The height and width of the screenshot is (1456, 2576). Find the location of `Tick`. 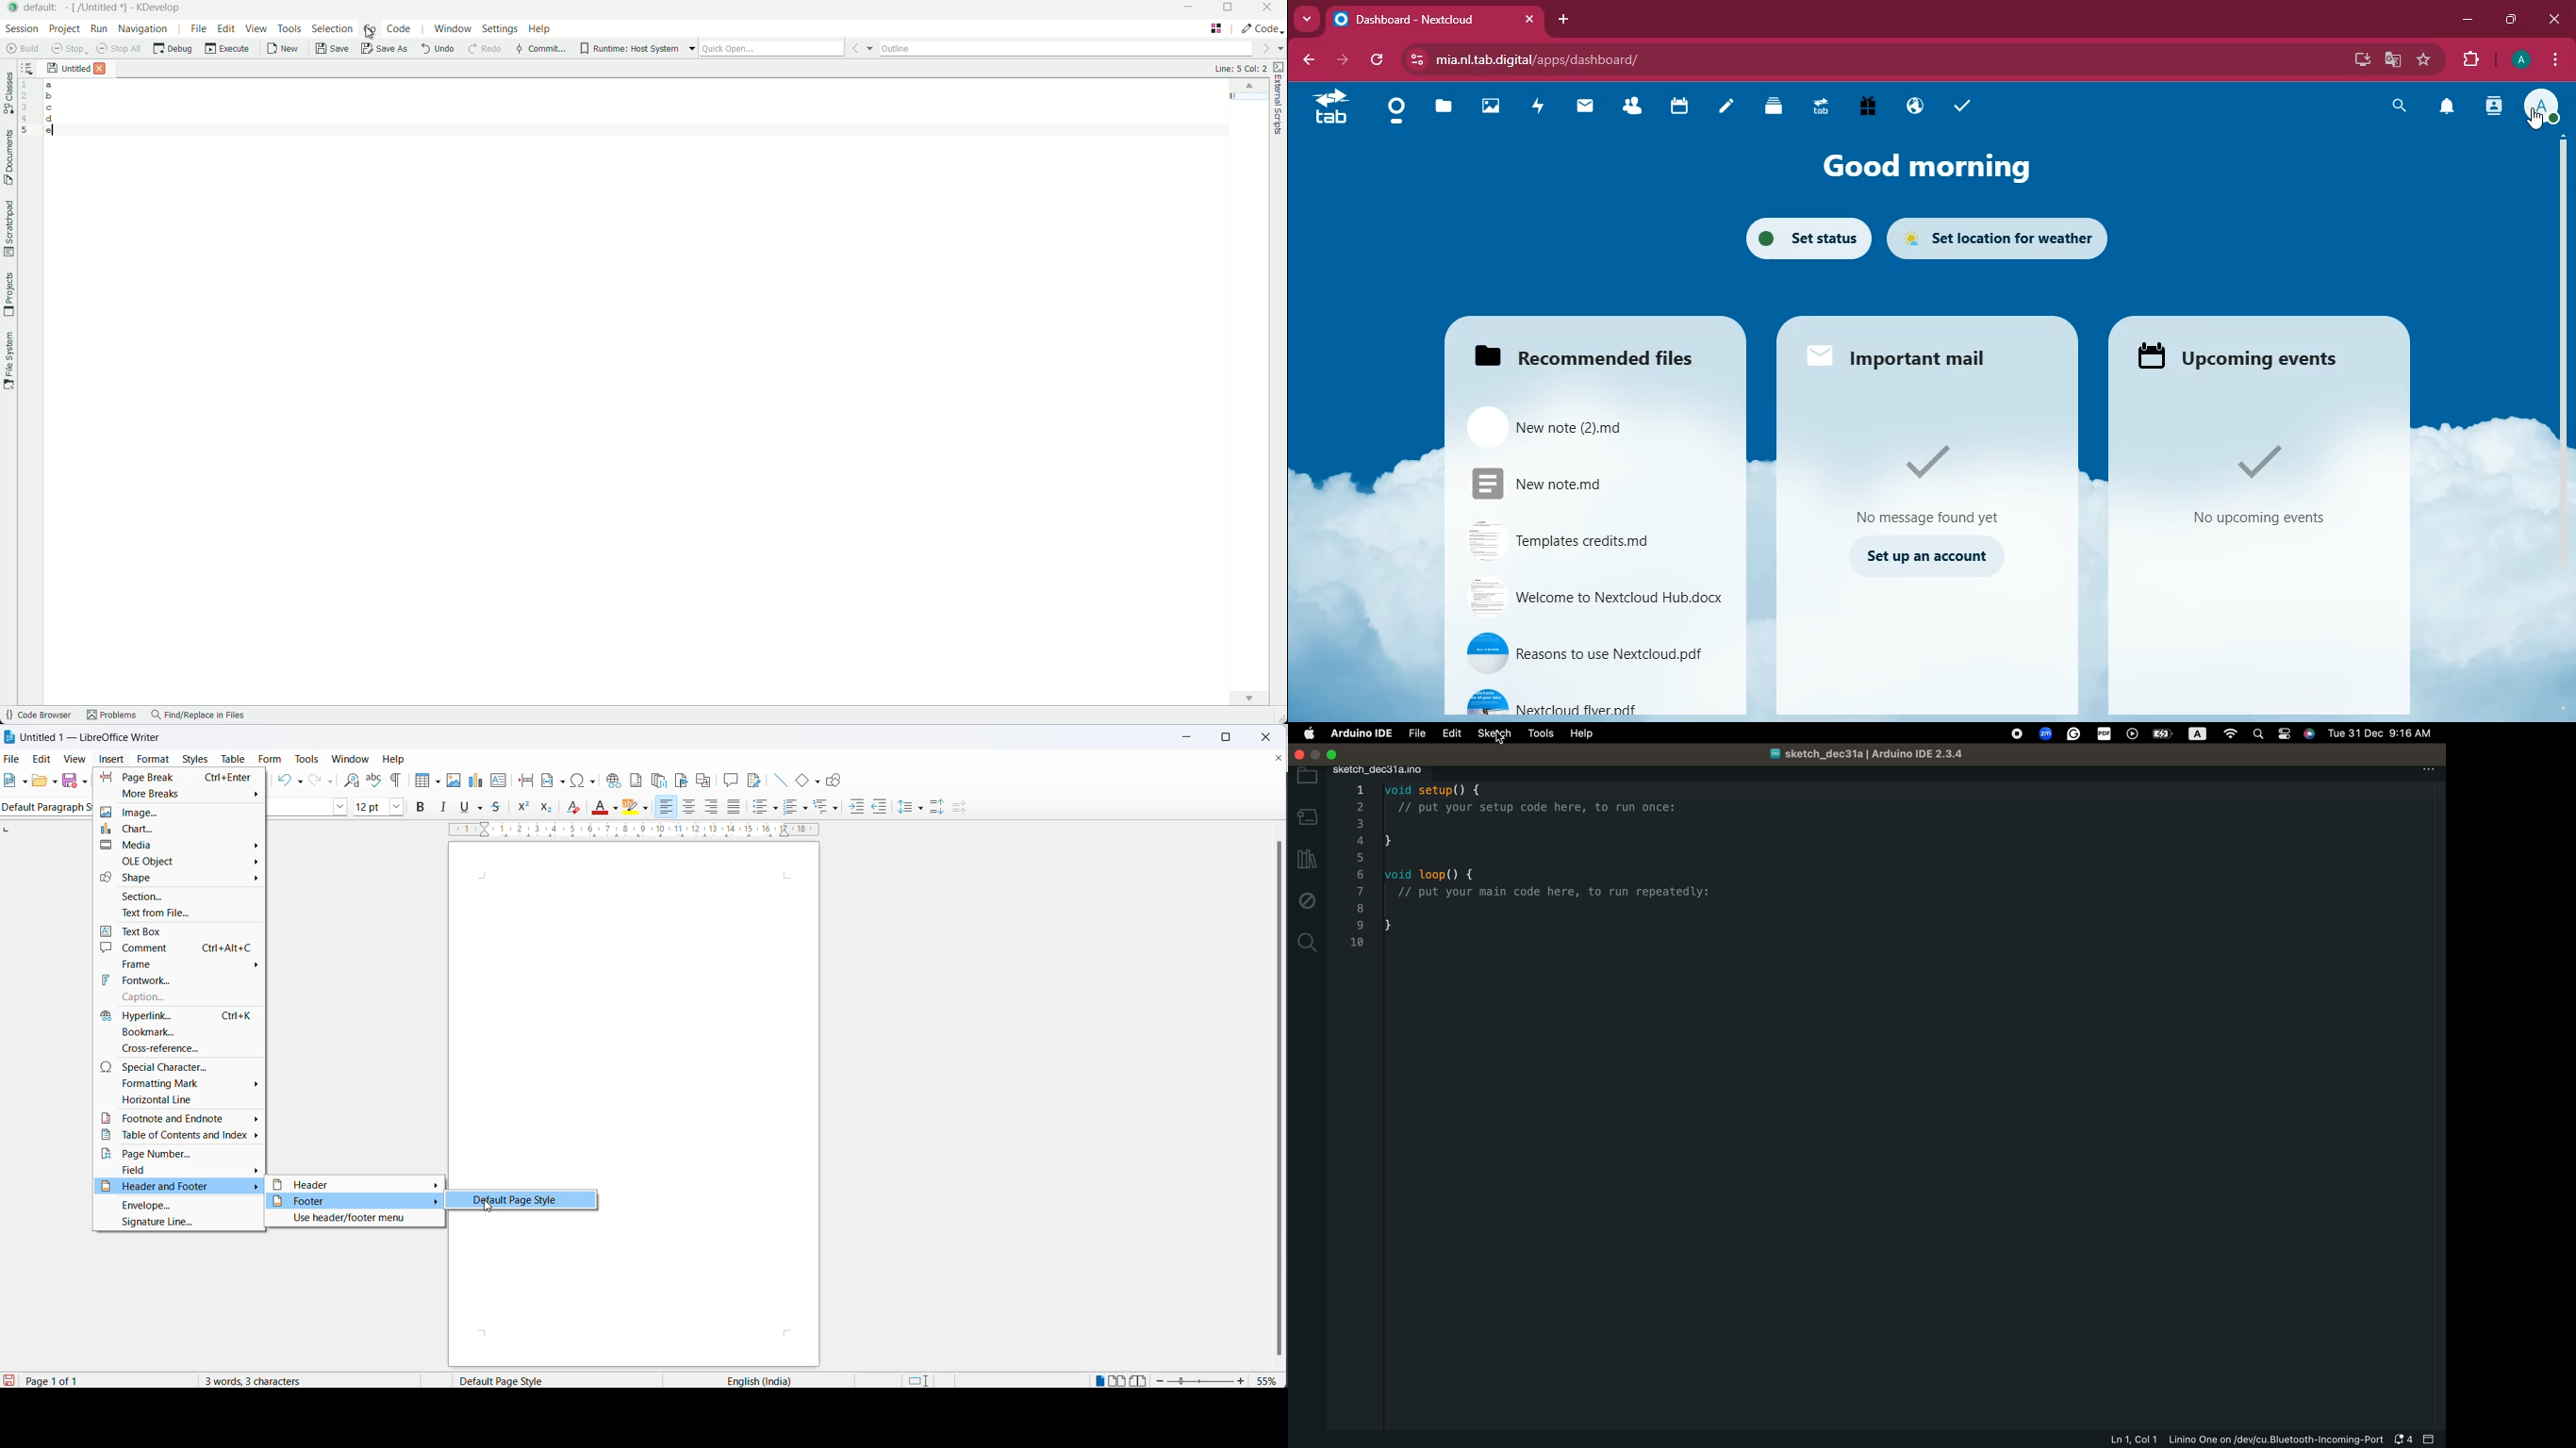

Tick is located at coordinates (2254, 464).